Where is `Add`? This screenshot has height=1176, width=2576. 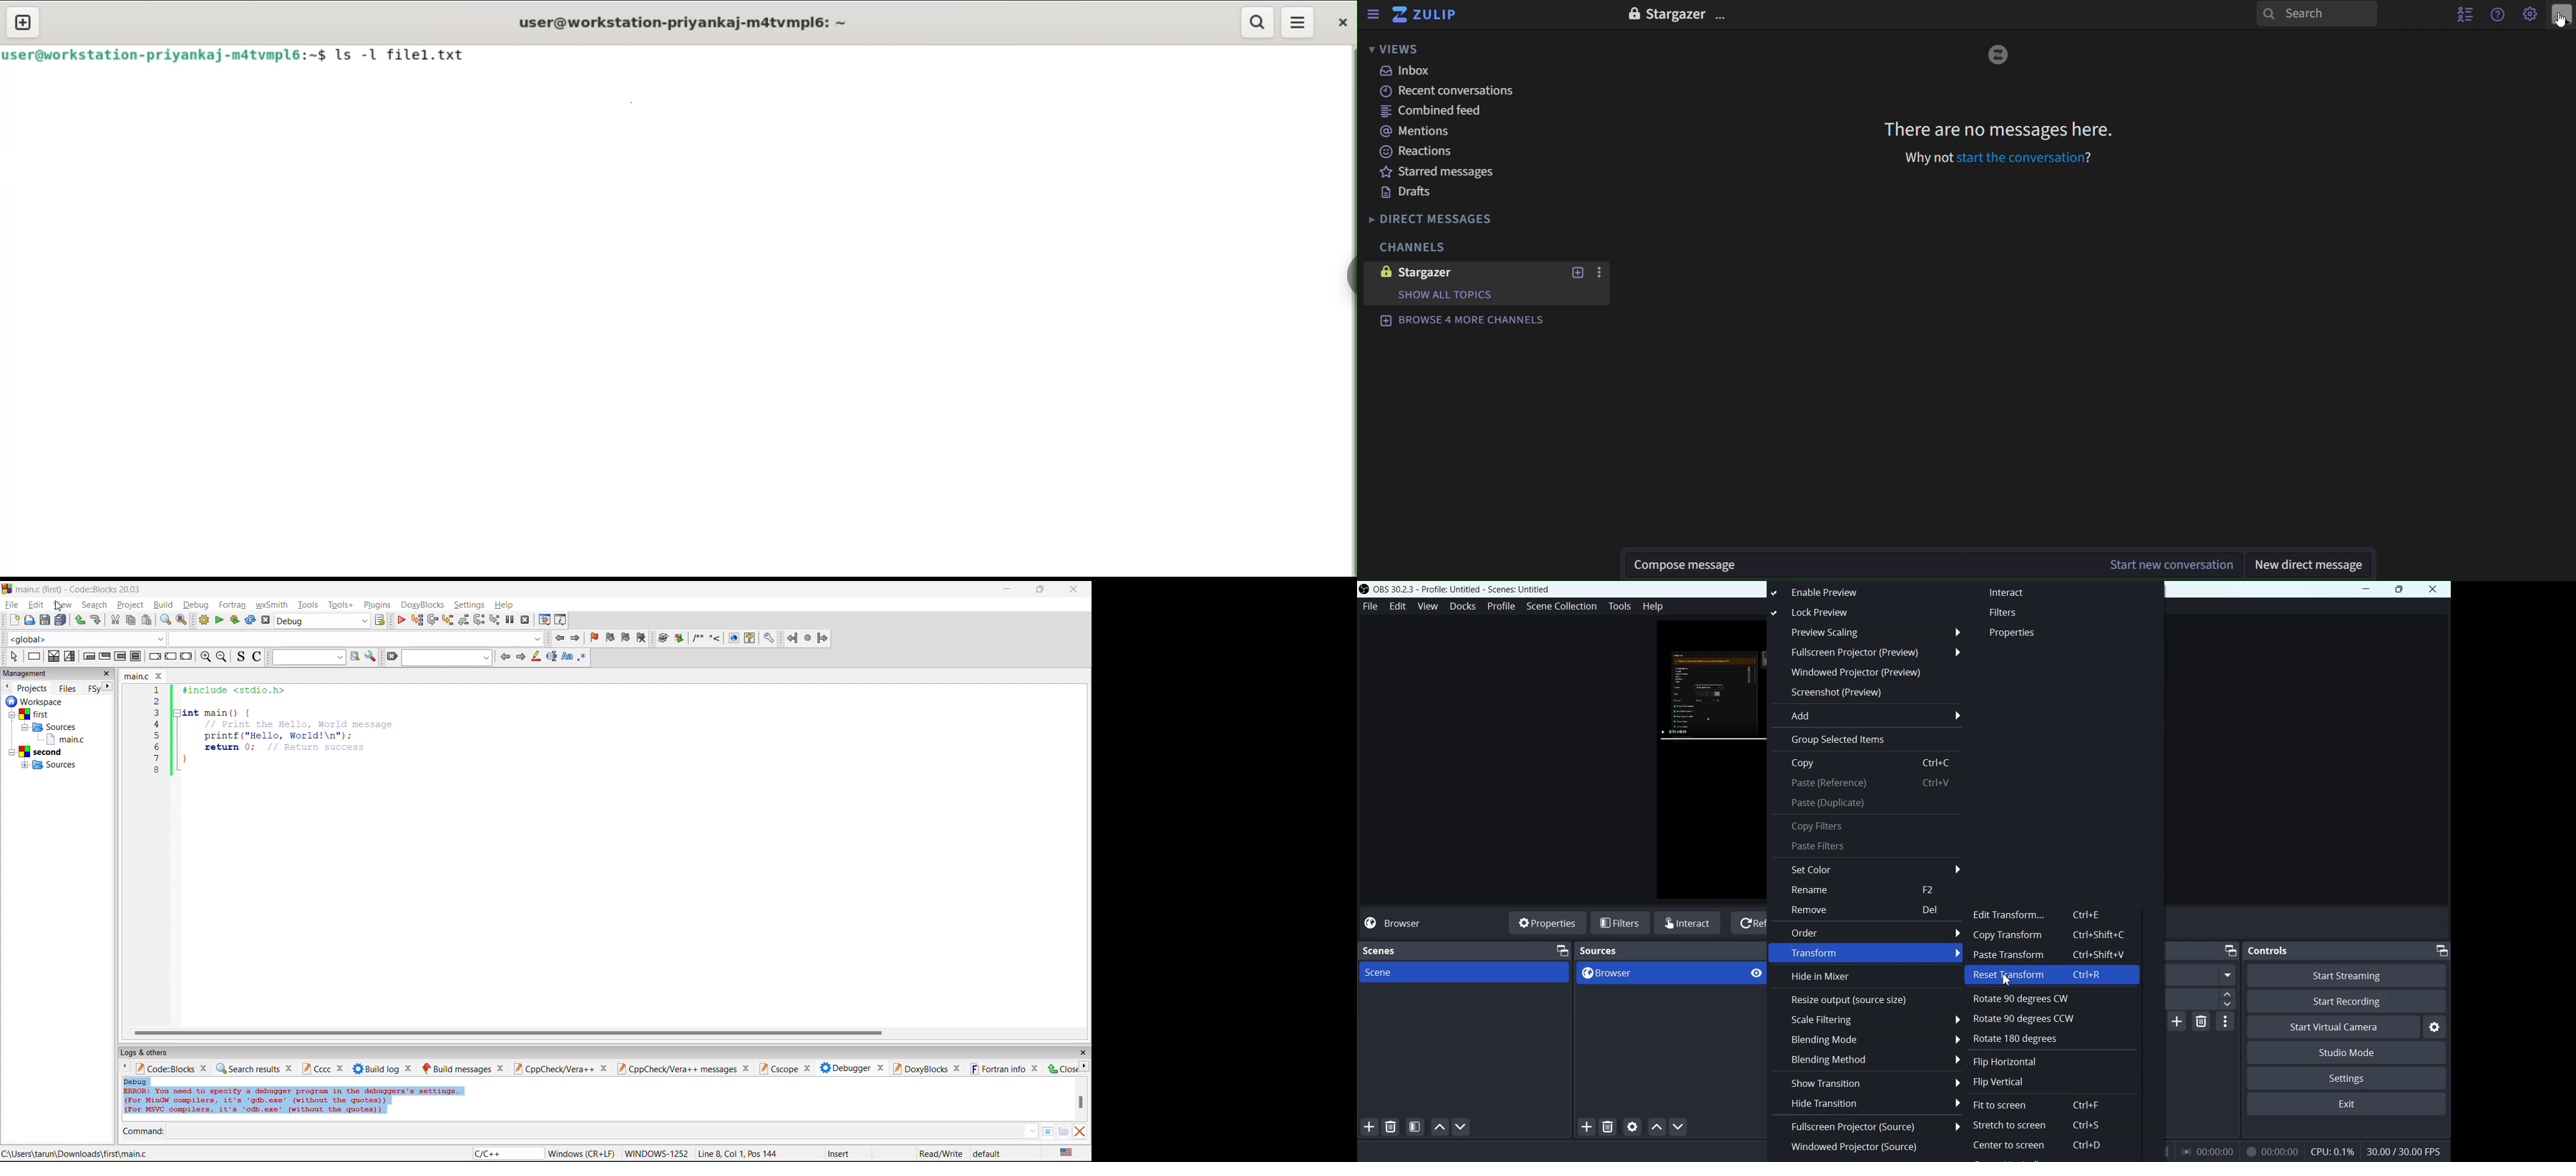 Add is located at coordinates (1865, 715).